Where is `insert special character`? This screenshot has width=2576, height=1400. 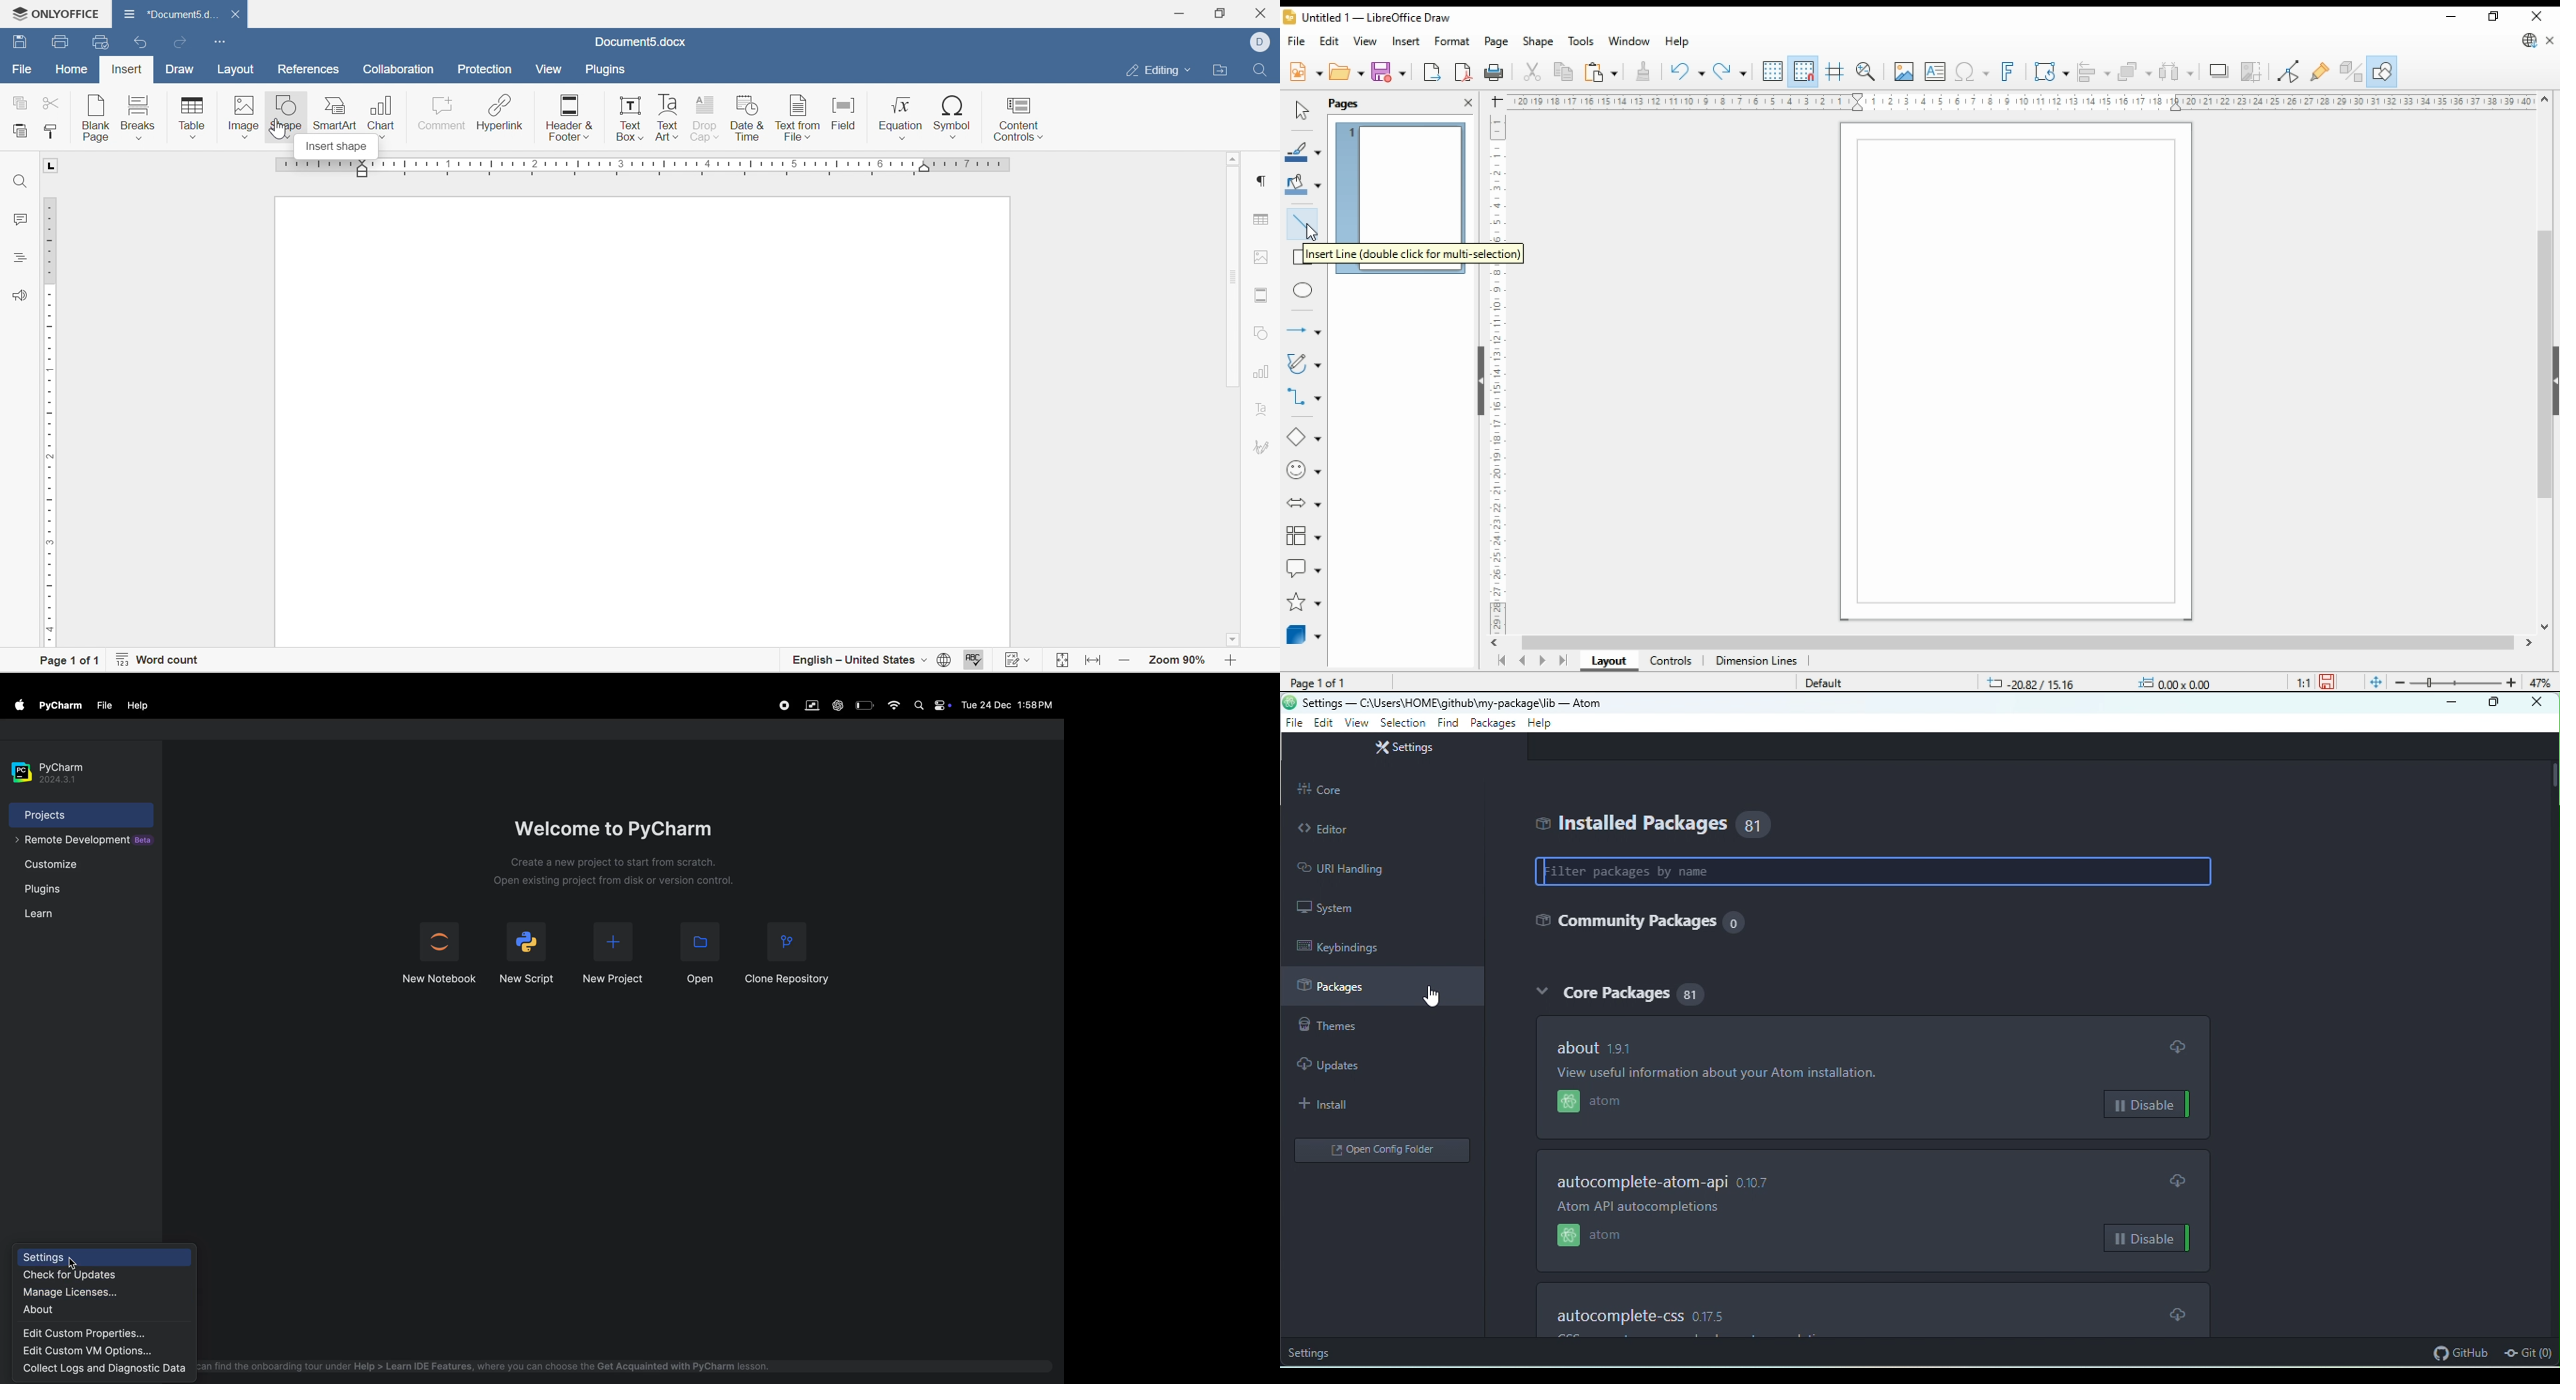 insert special character is located at coordinates (1970, 72).